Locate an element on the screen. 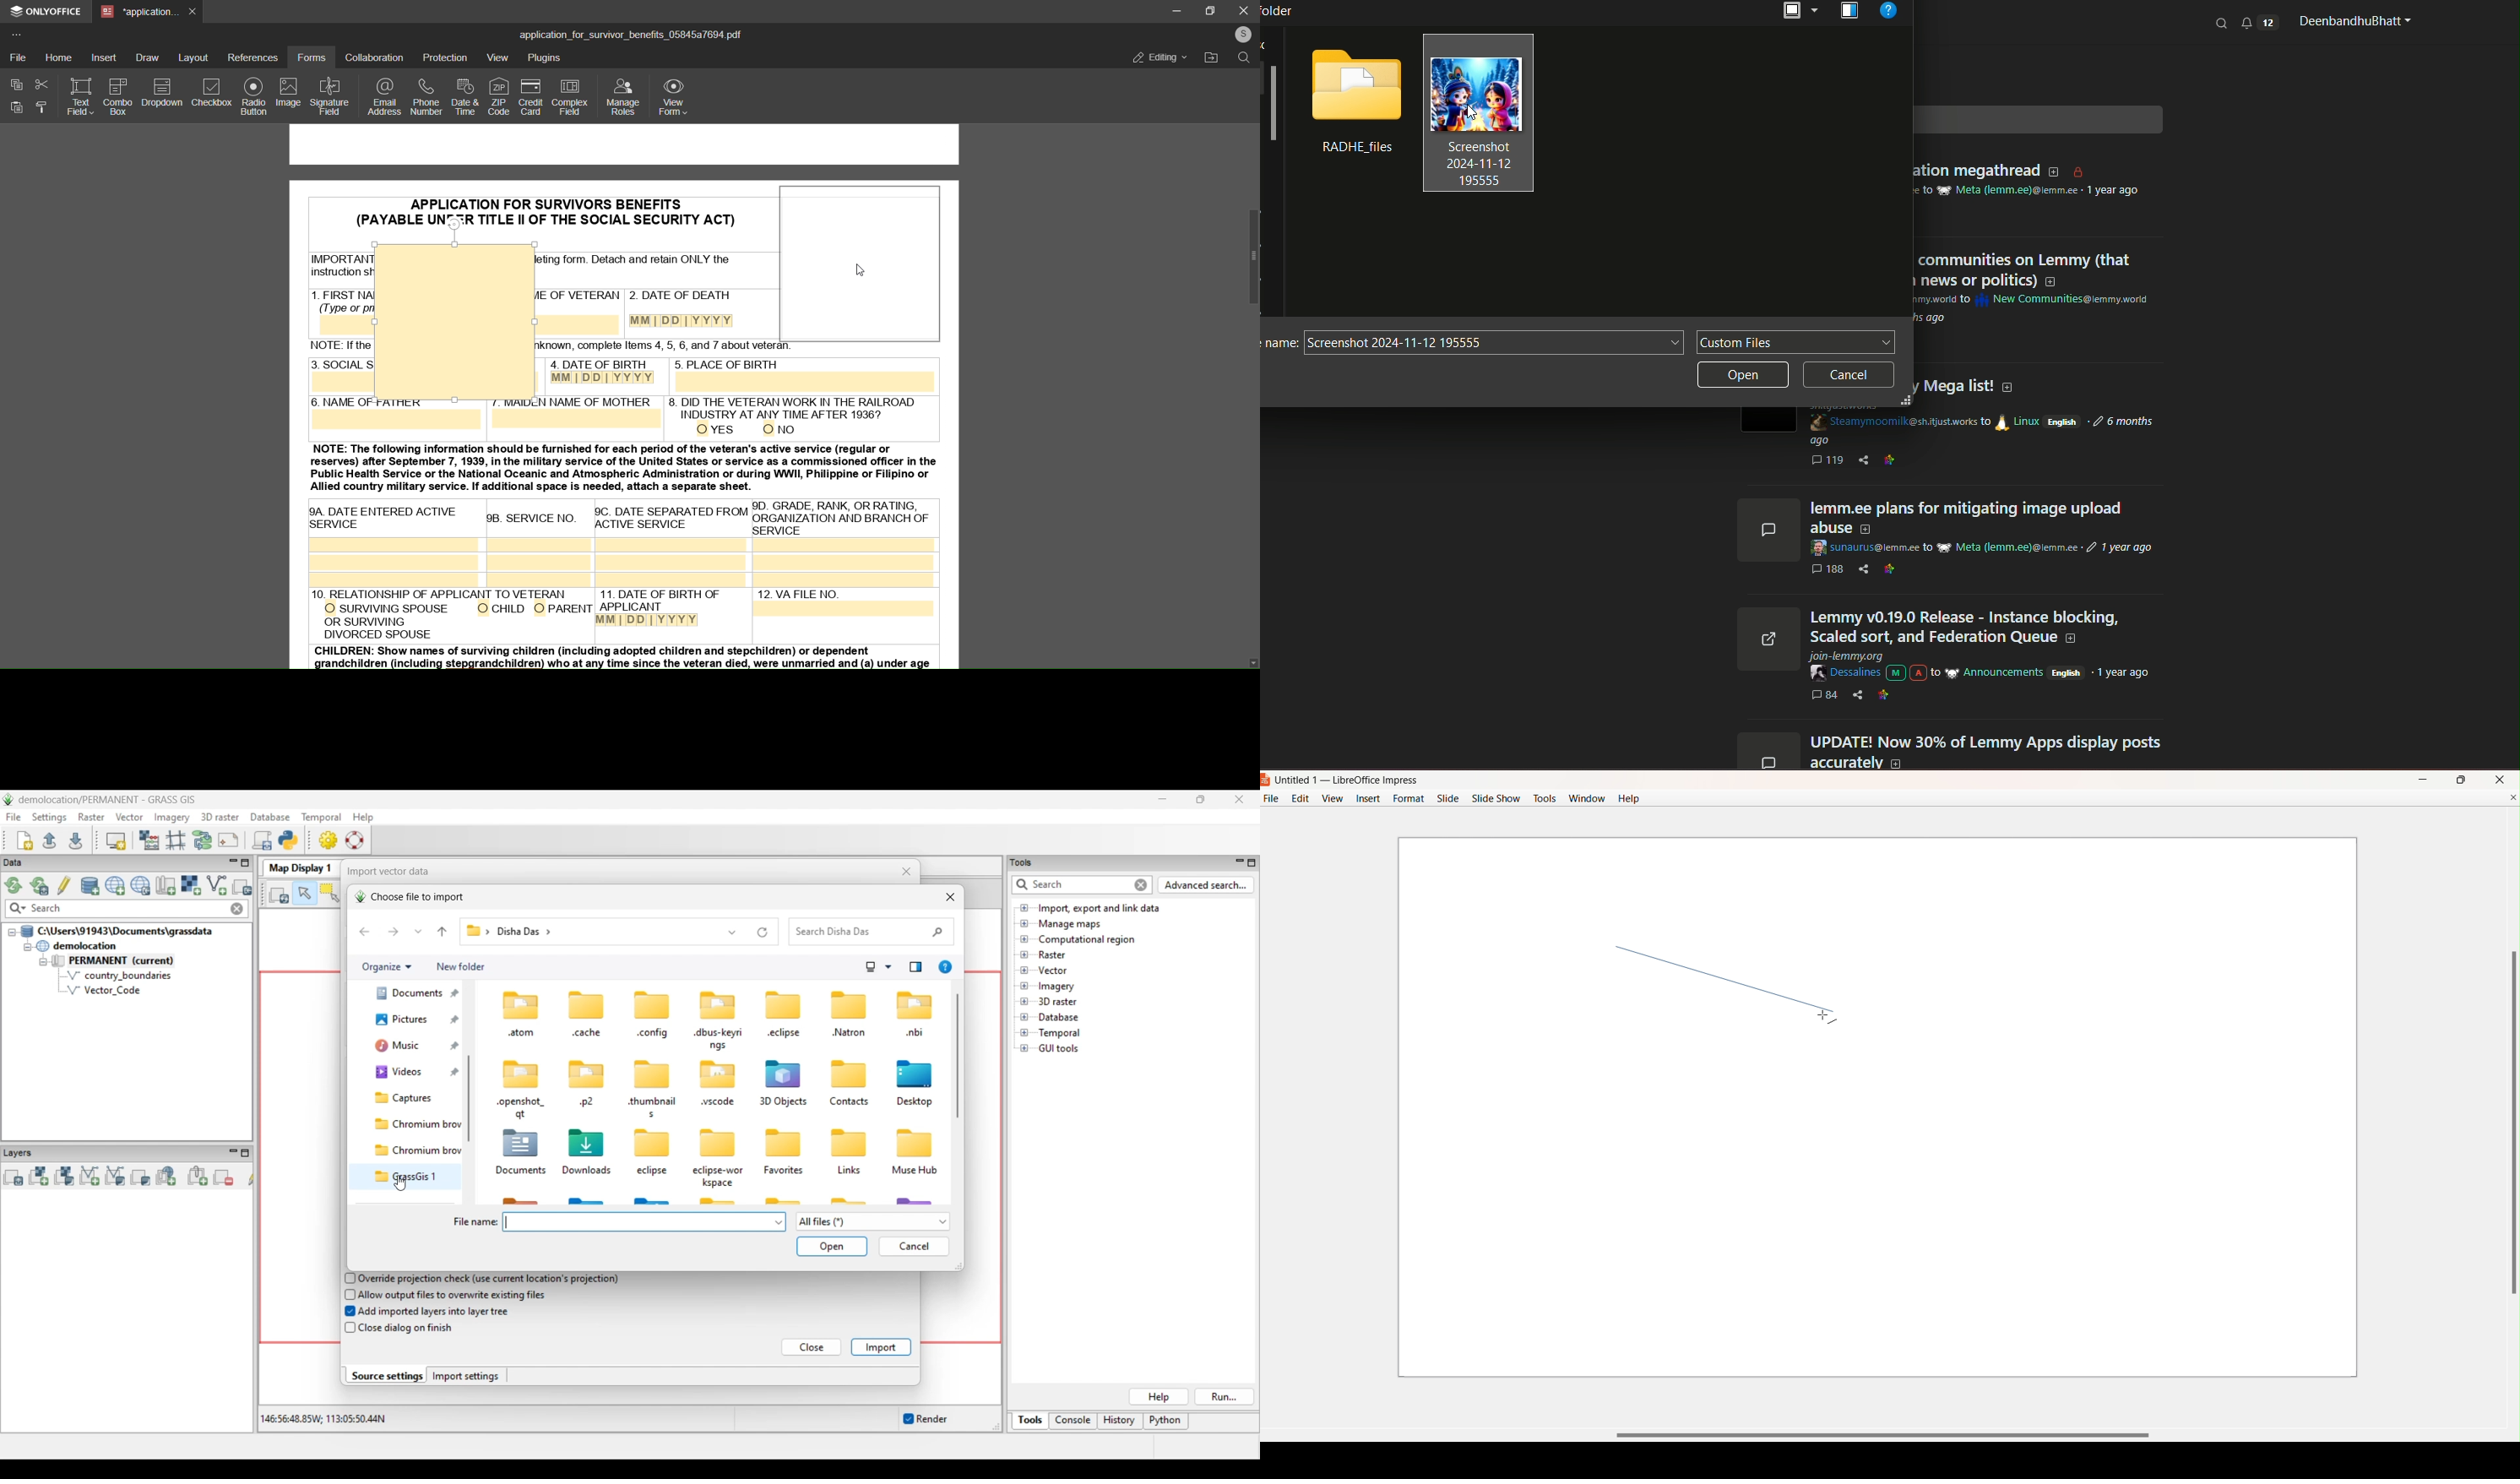 The width and height of the screenshot is (2520, 1484). Home folder is located at coordinates (407, 998).